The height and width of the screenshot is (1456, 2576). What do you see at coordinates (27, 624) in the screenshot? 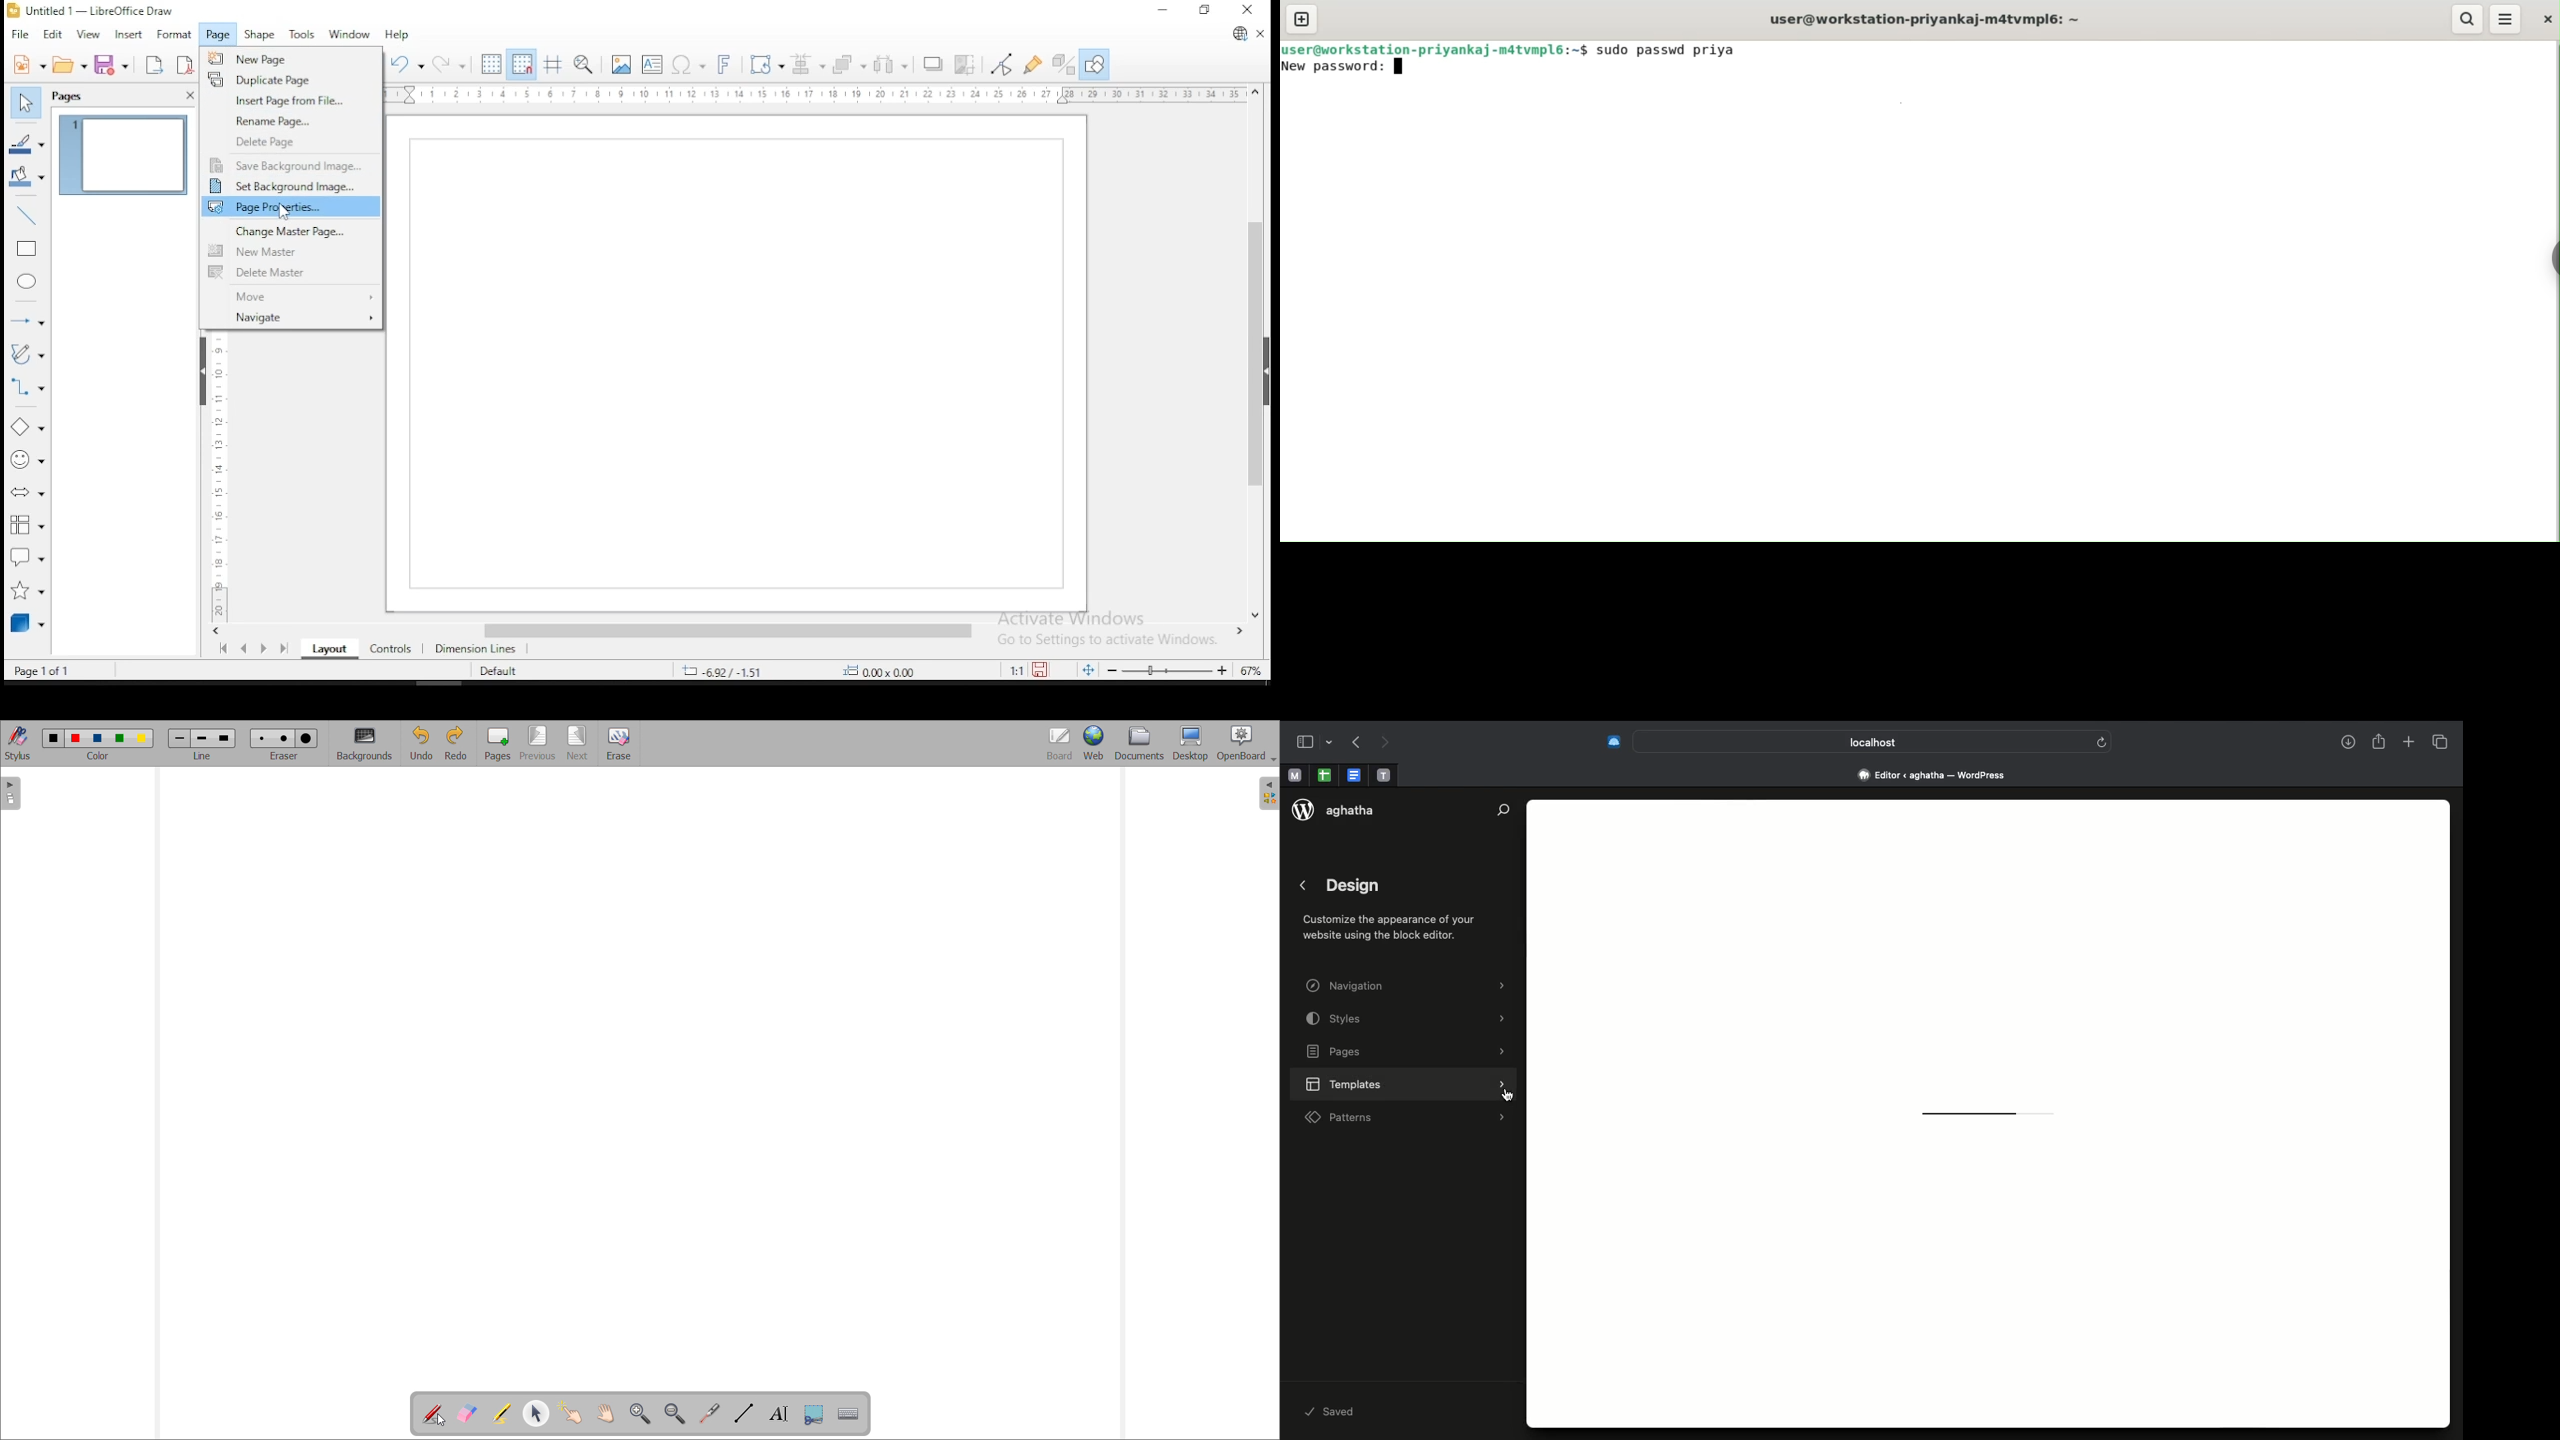
I see `3D objects` at bounding box center [27, 624].